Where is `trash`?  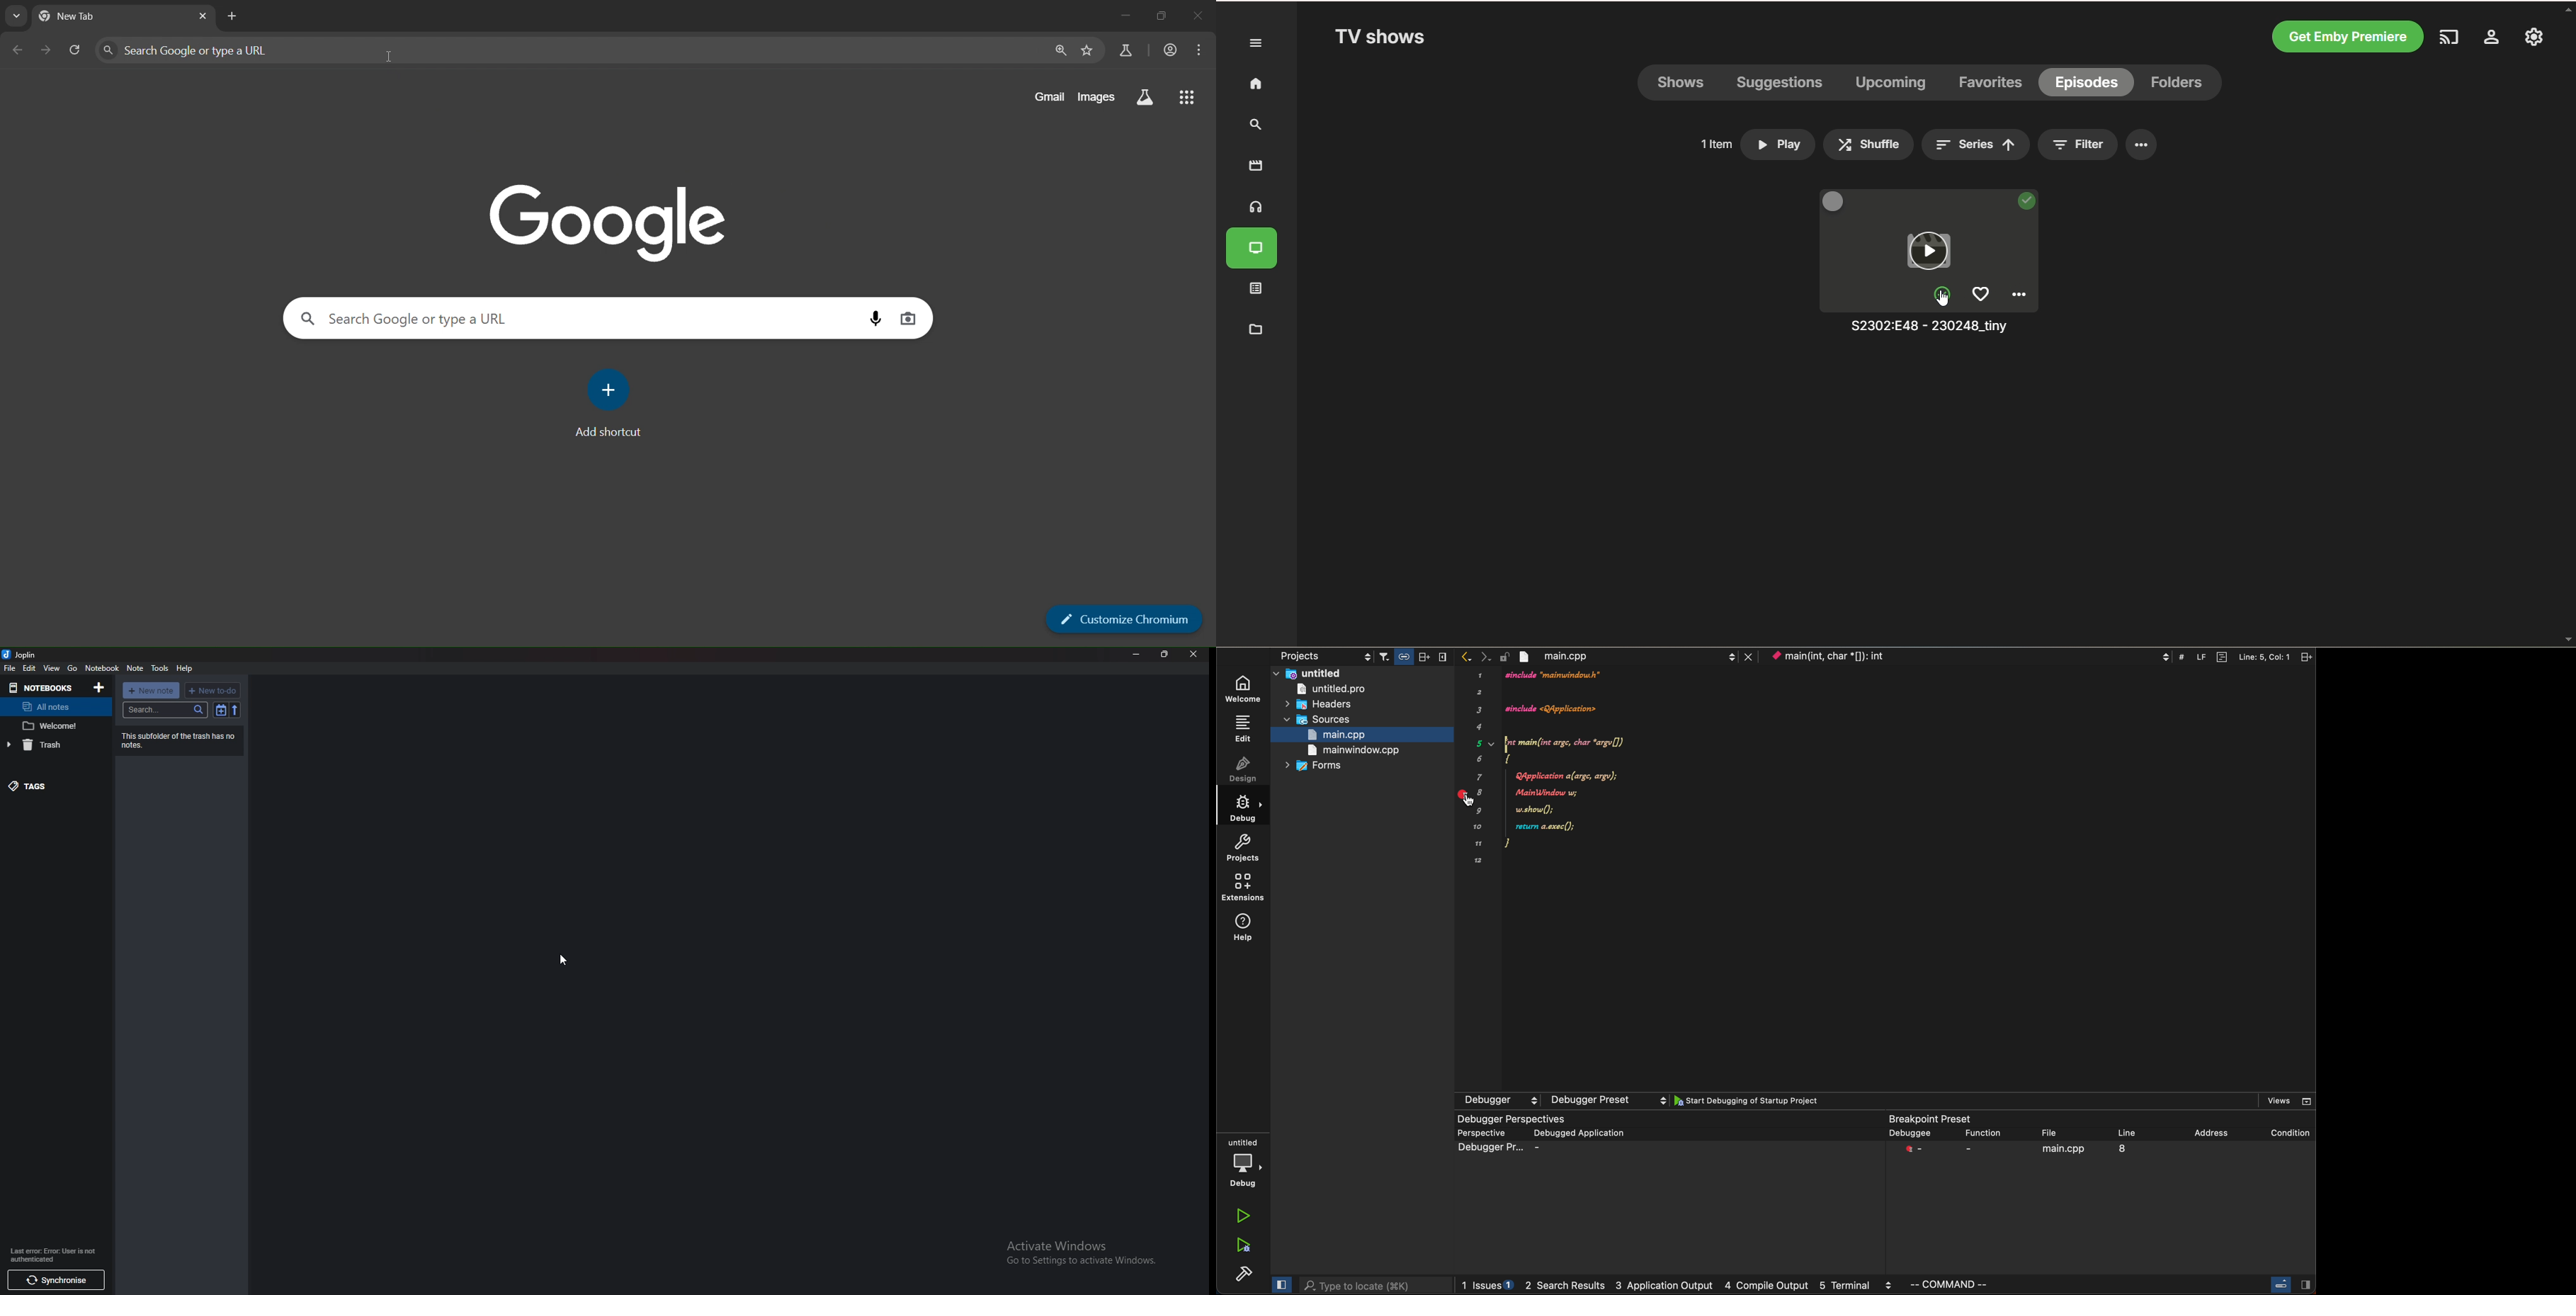
trash is located at coordinates (55, 744).